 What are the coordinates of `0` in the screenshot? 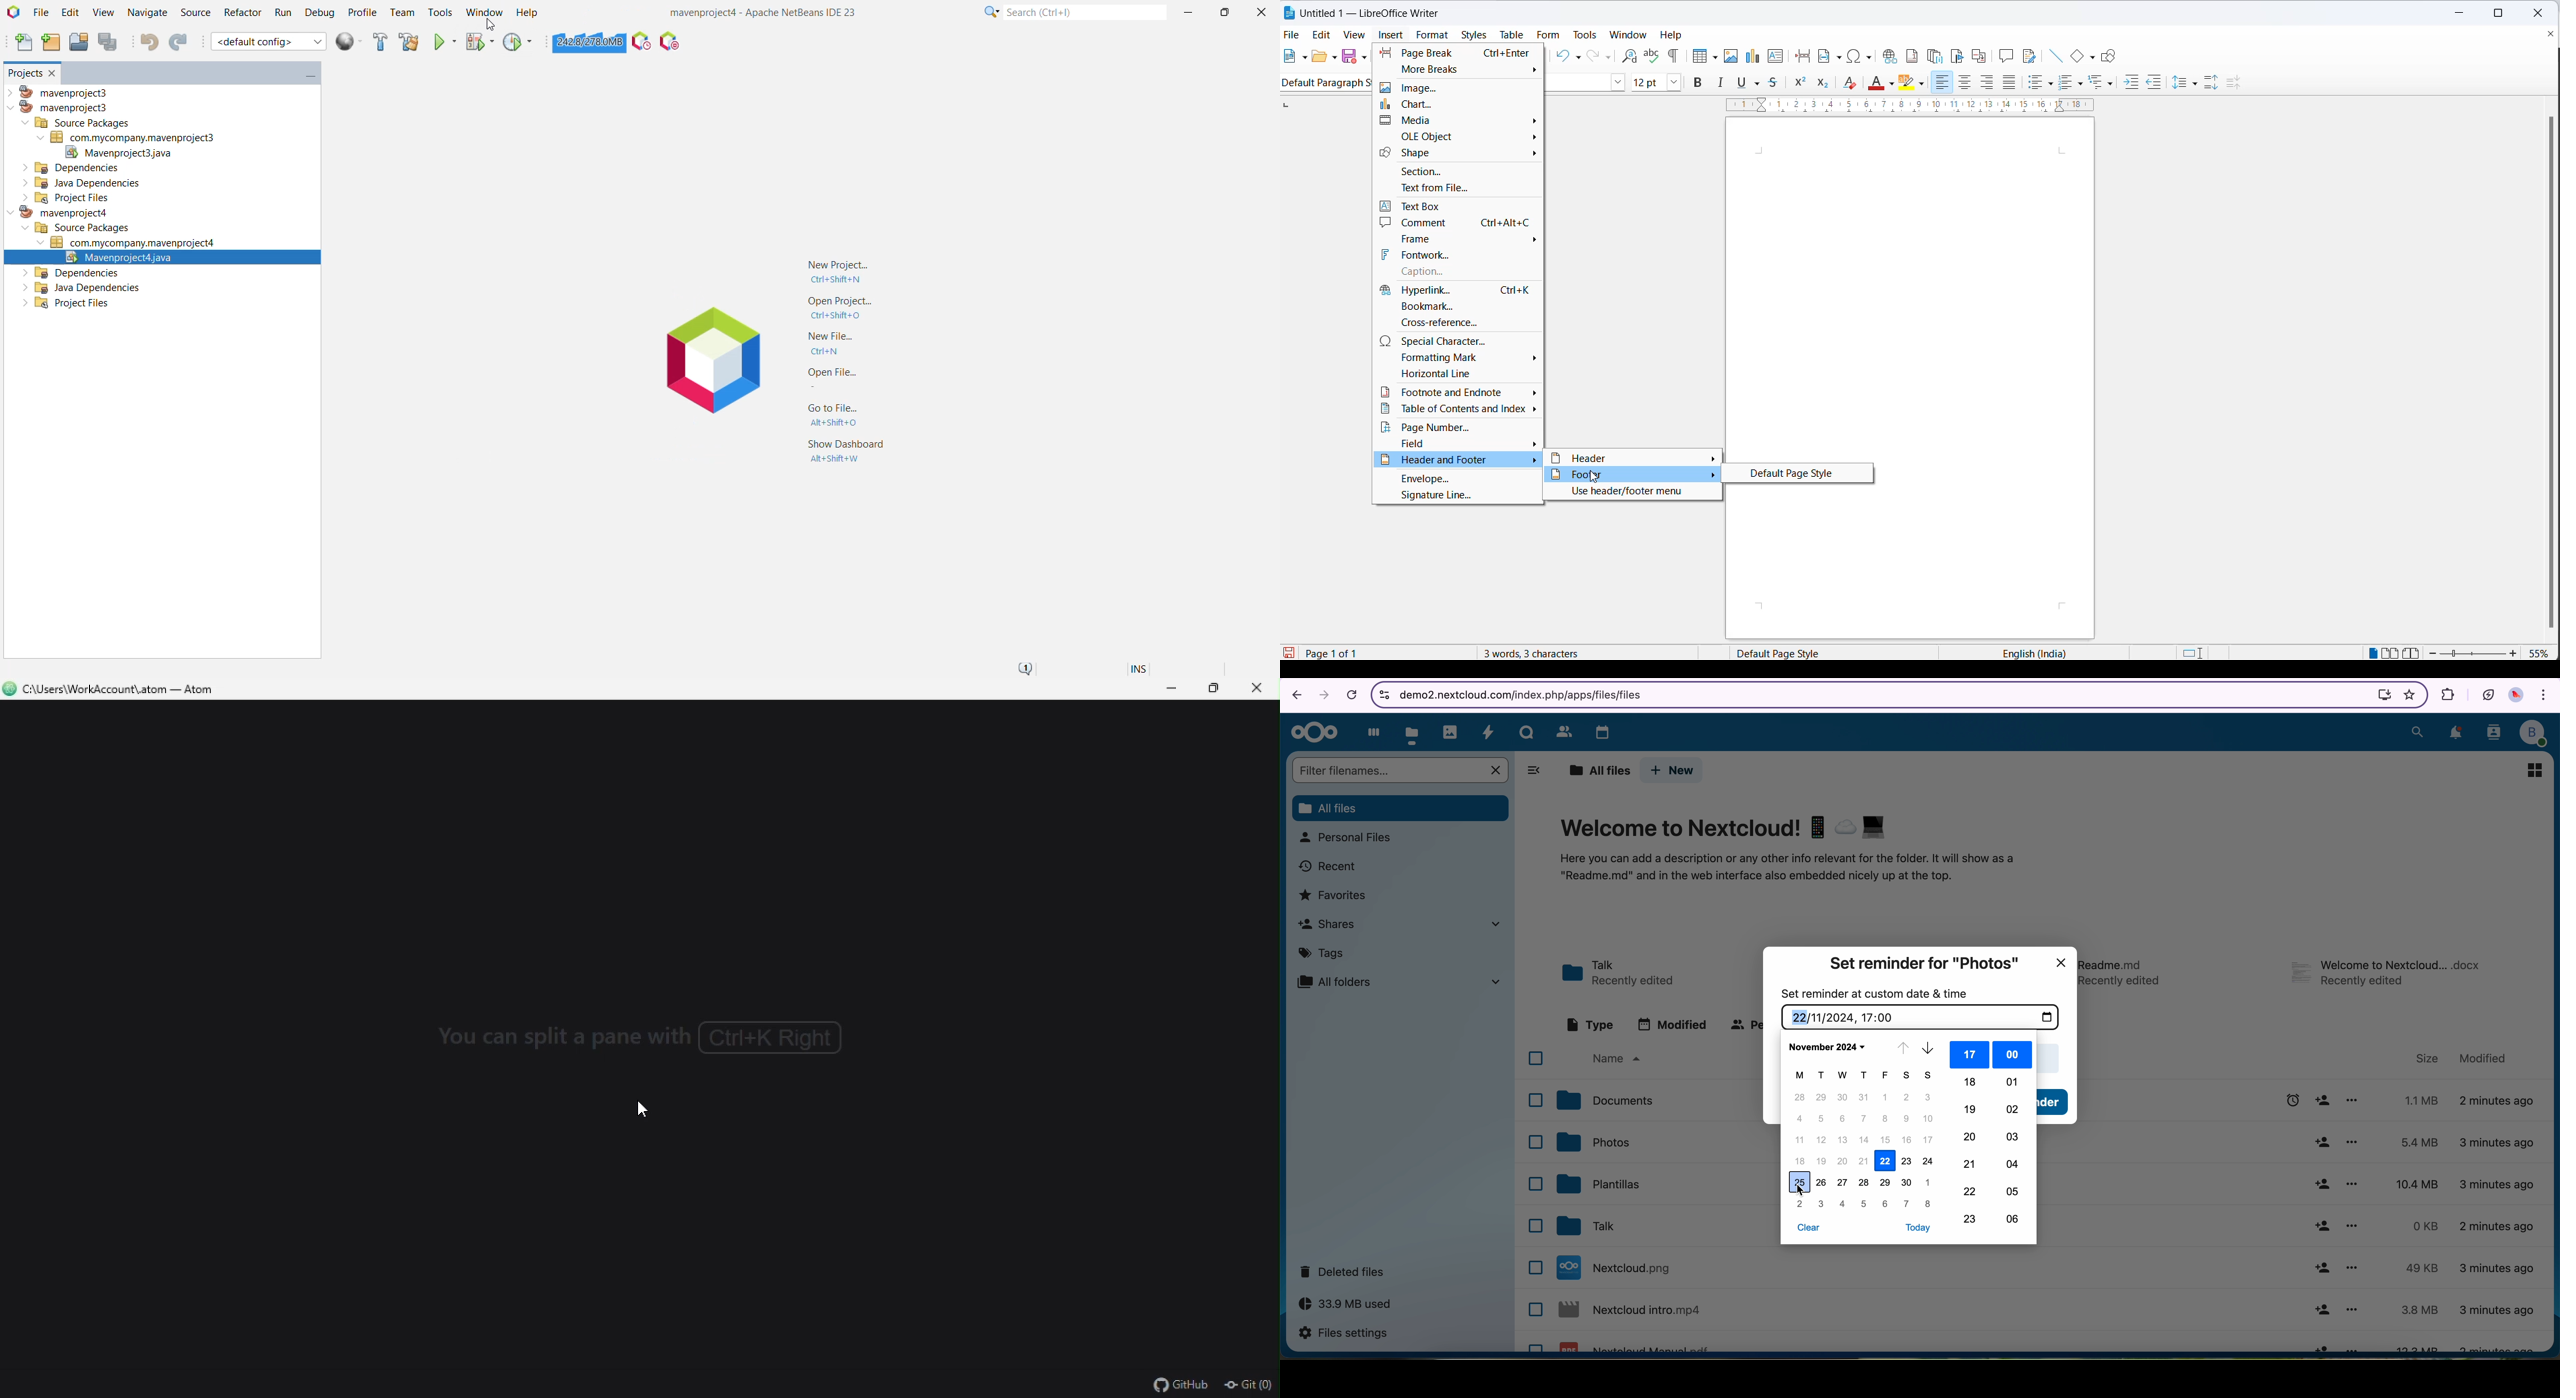 It's located at (2418, 1227).